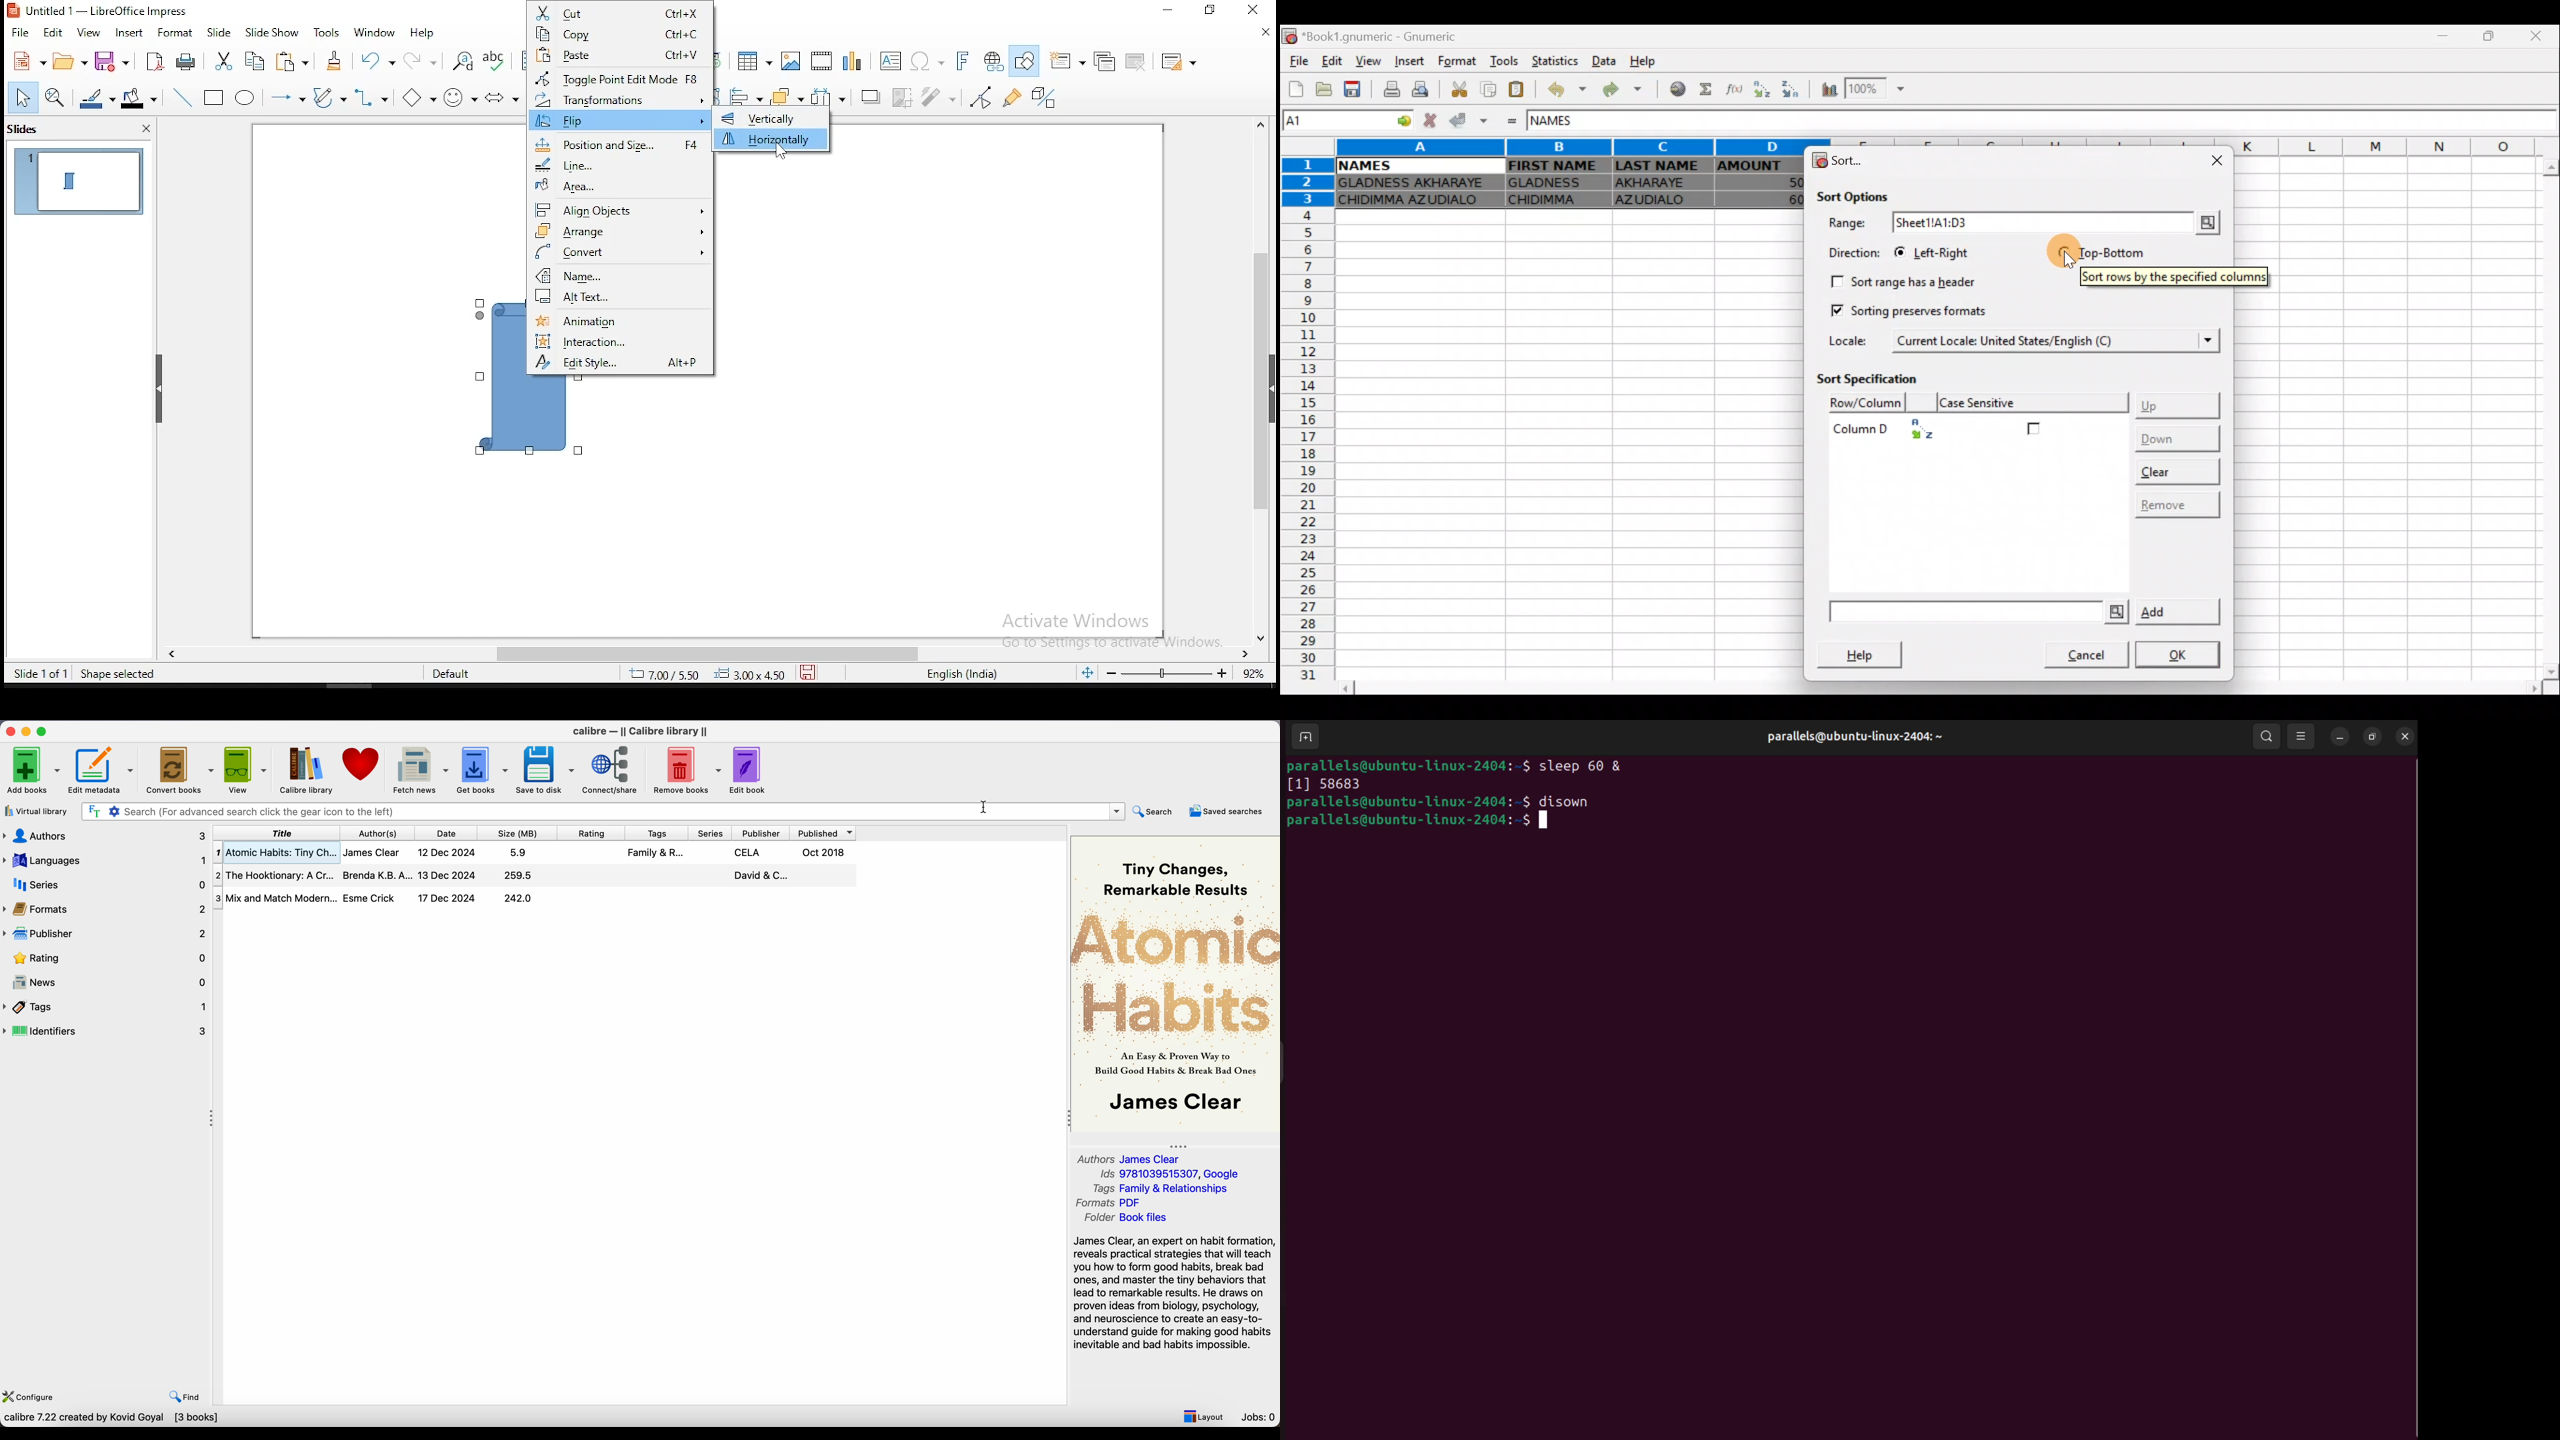  What do you see at coordinates (107, 909) in the screenshot?
I see `formats` at bounding box center [107, 909].